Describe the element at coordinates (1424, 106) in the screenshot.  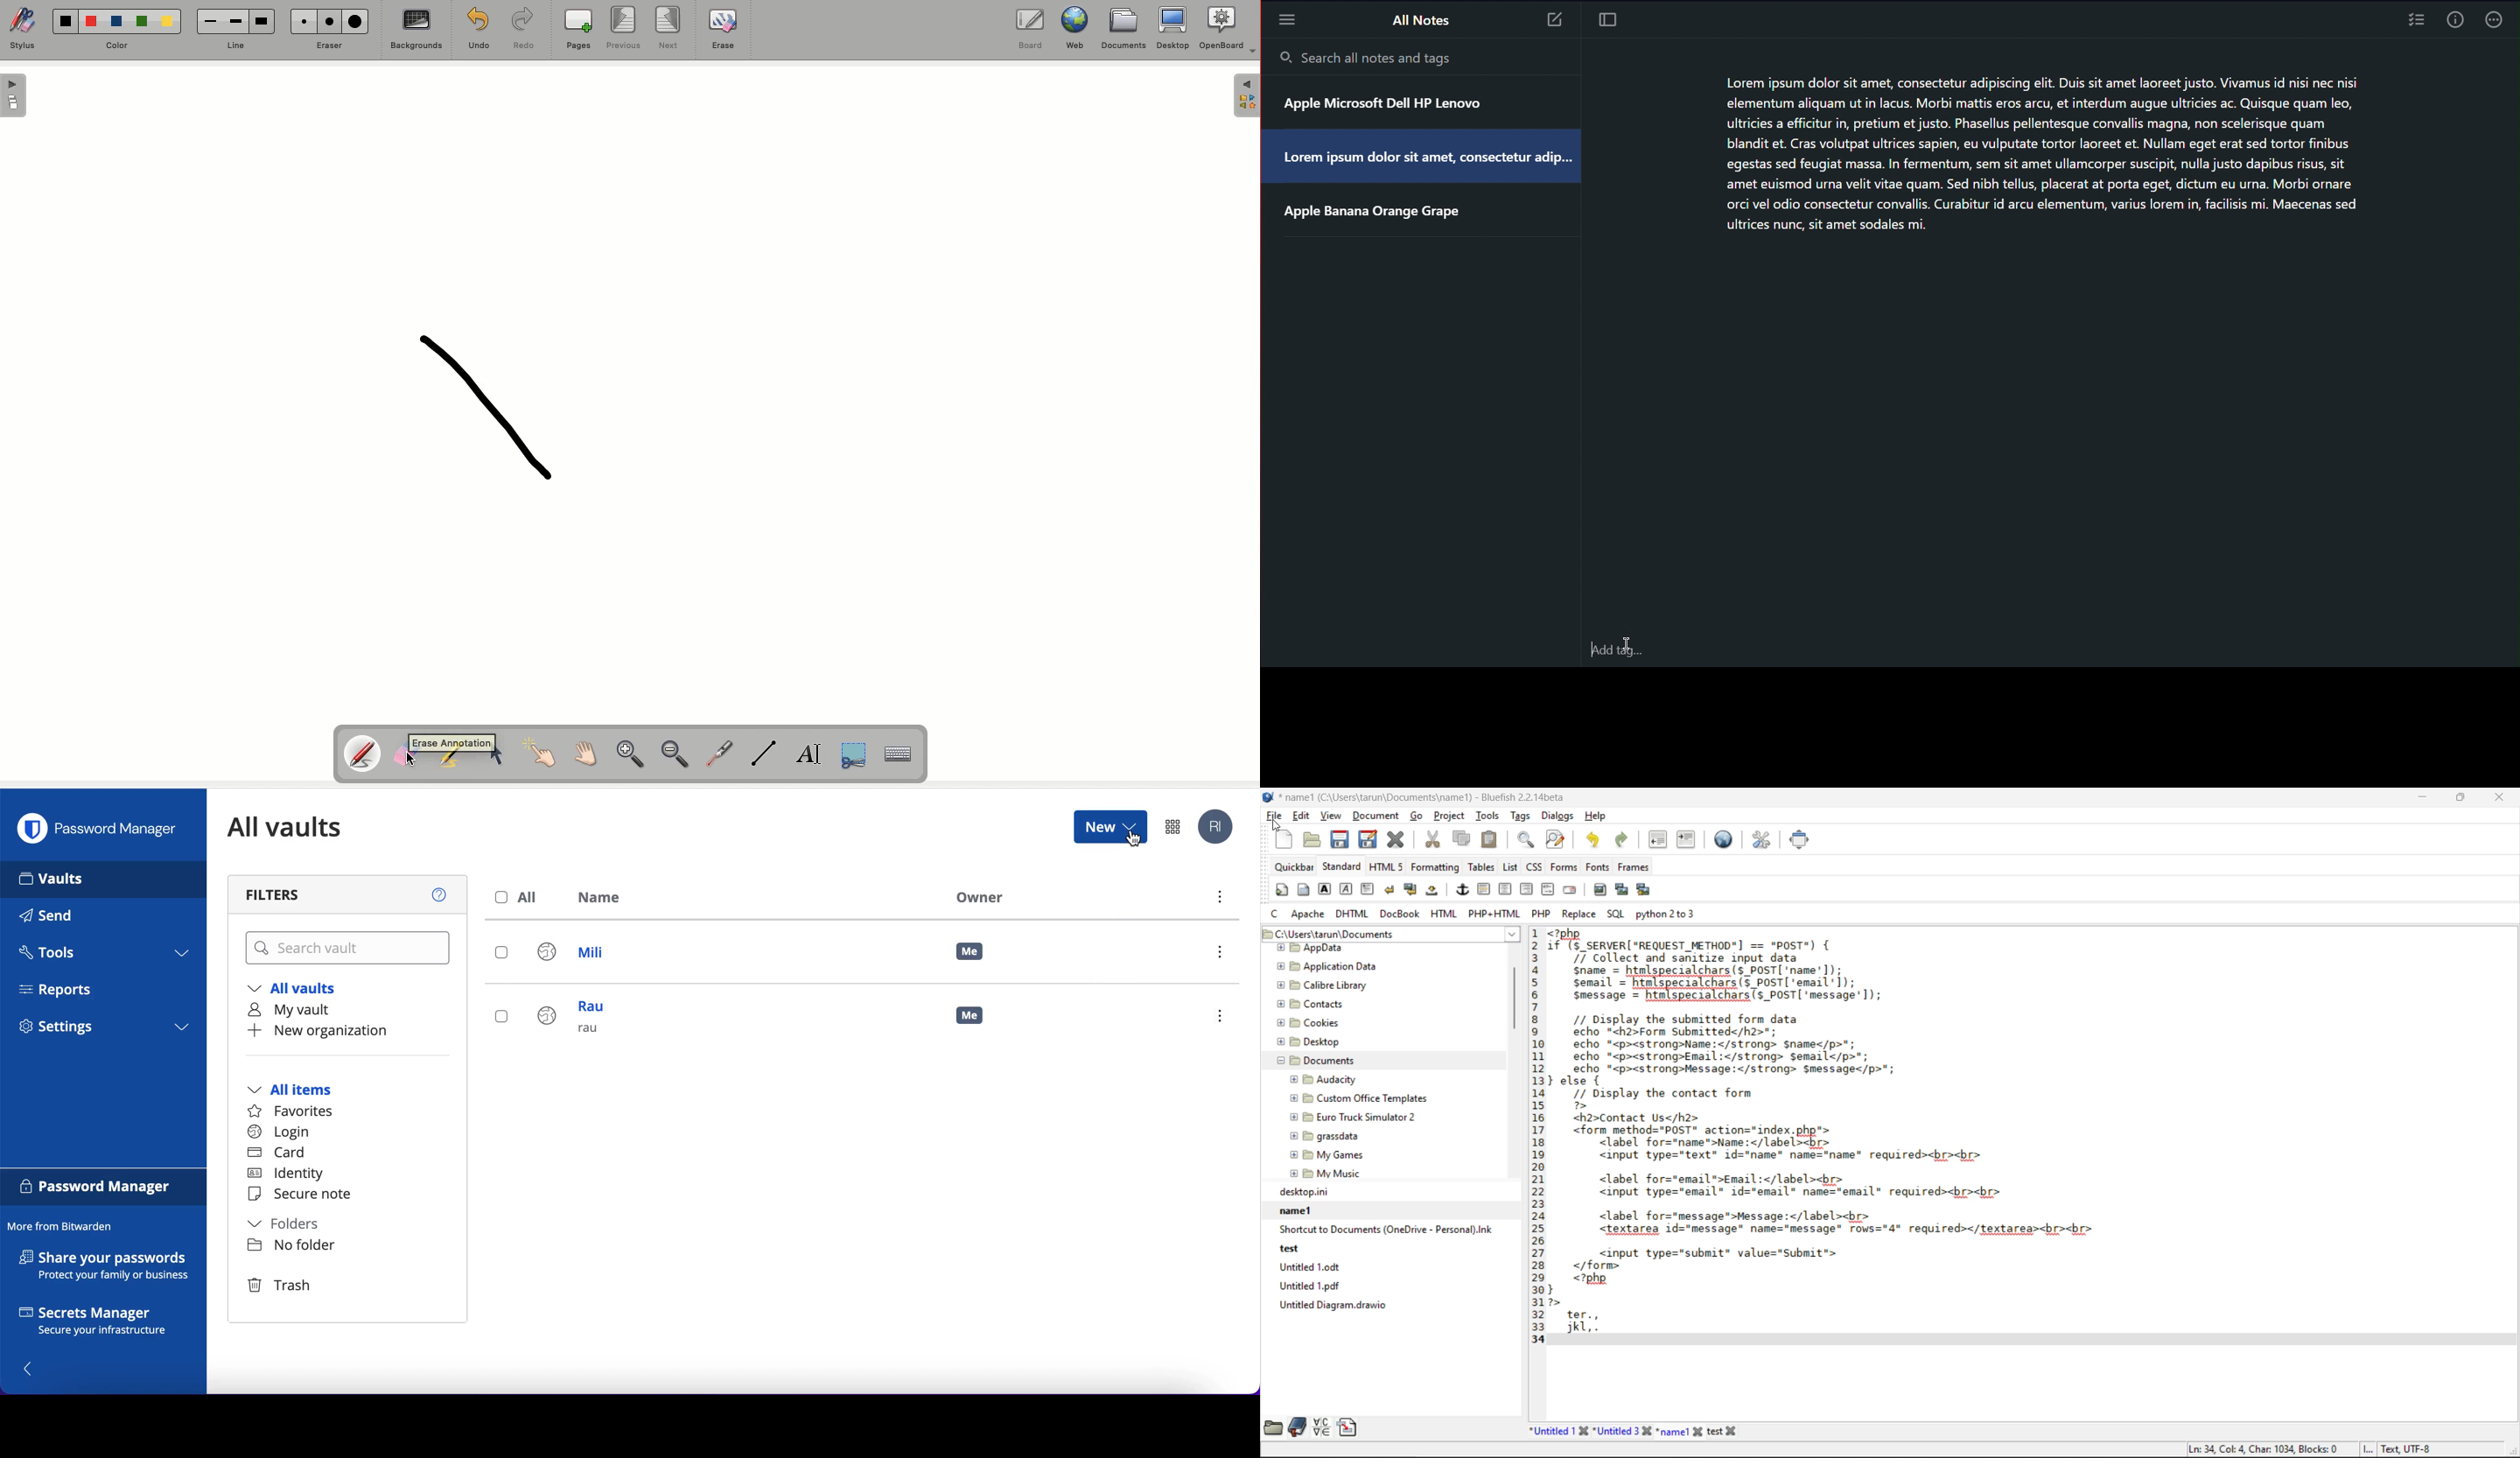
I see `Apple Microsoft Dell HP Lenovo` at that location.